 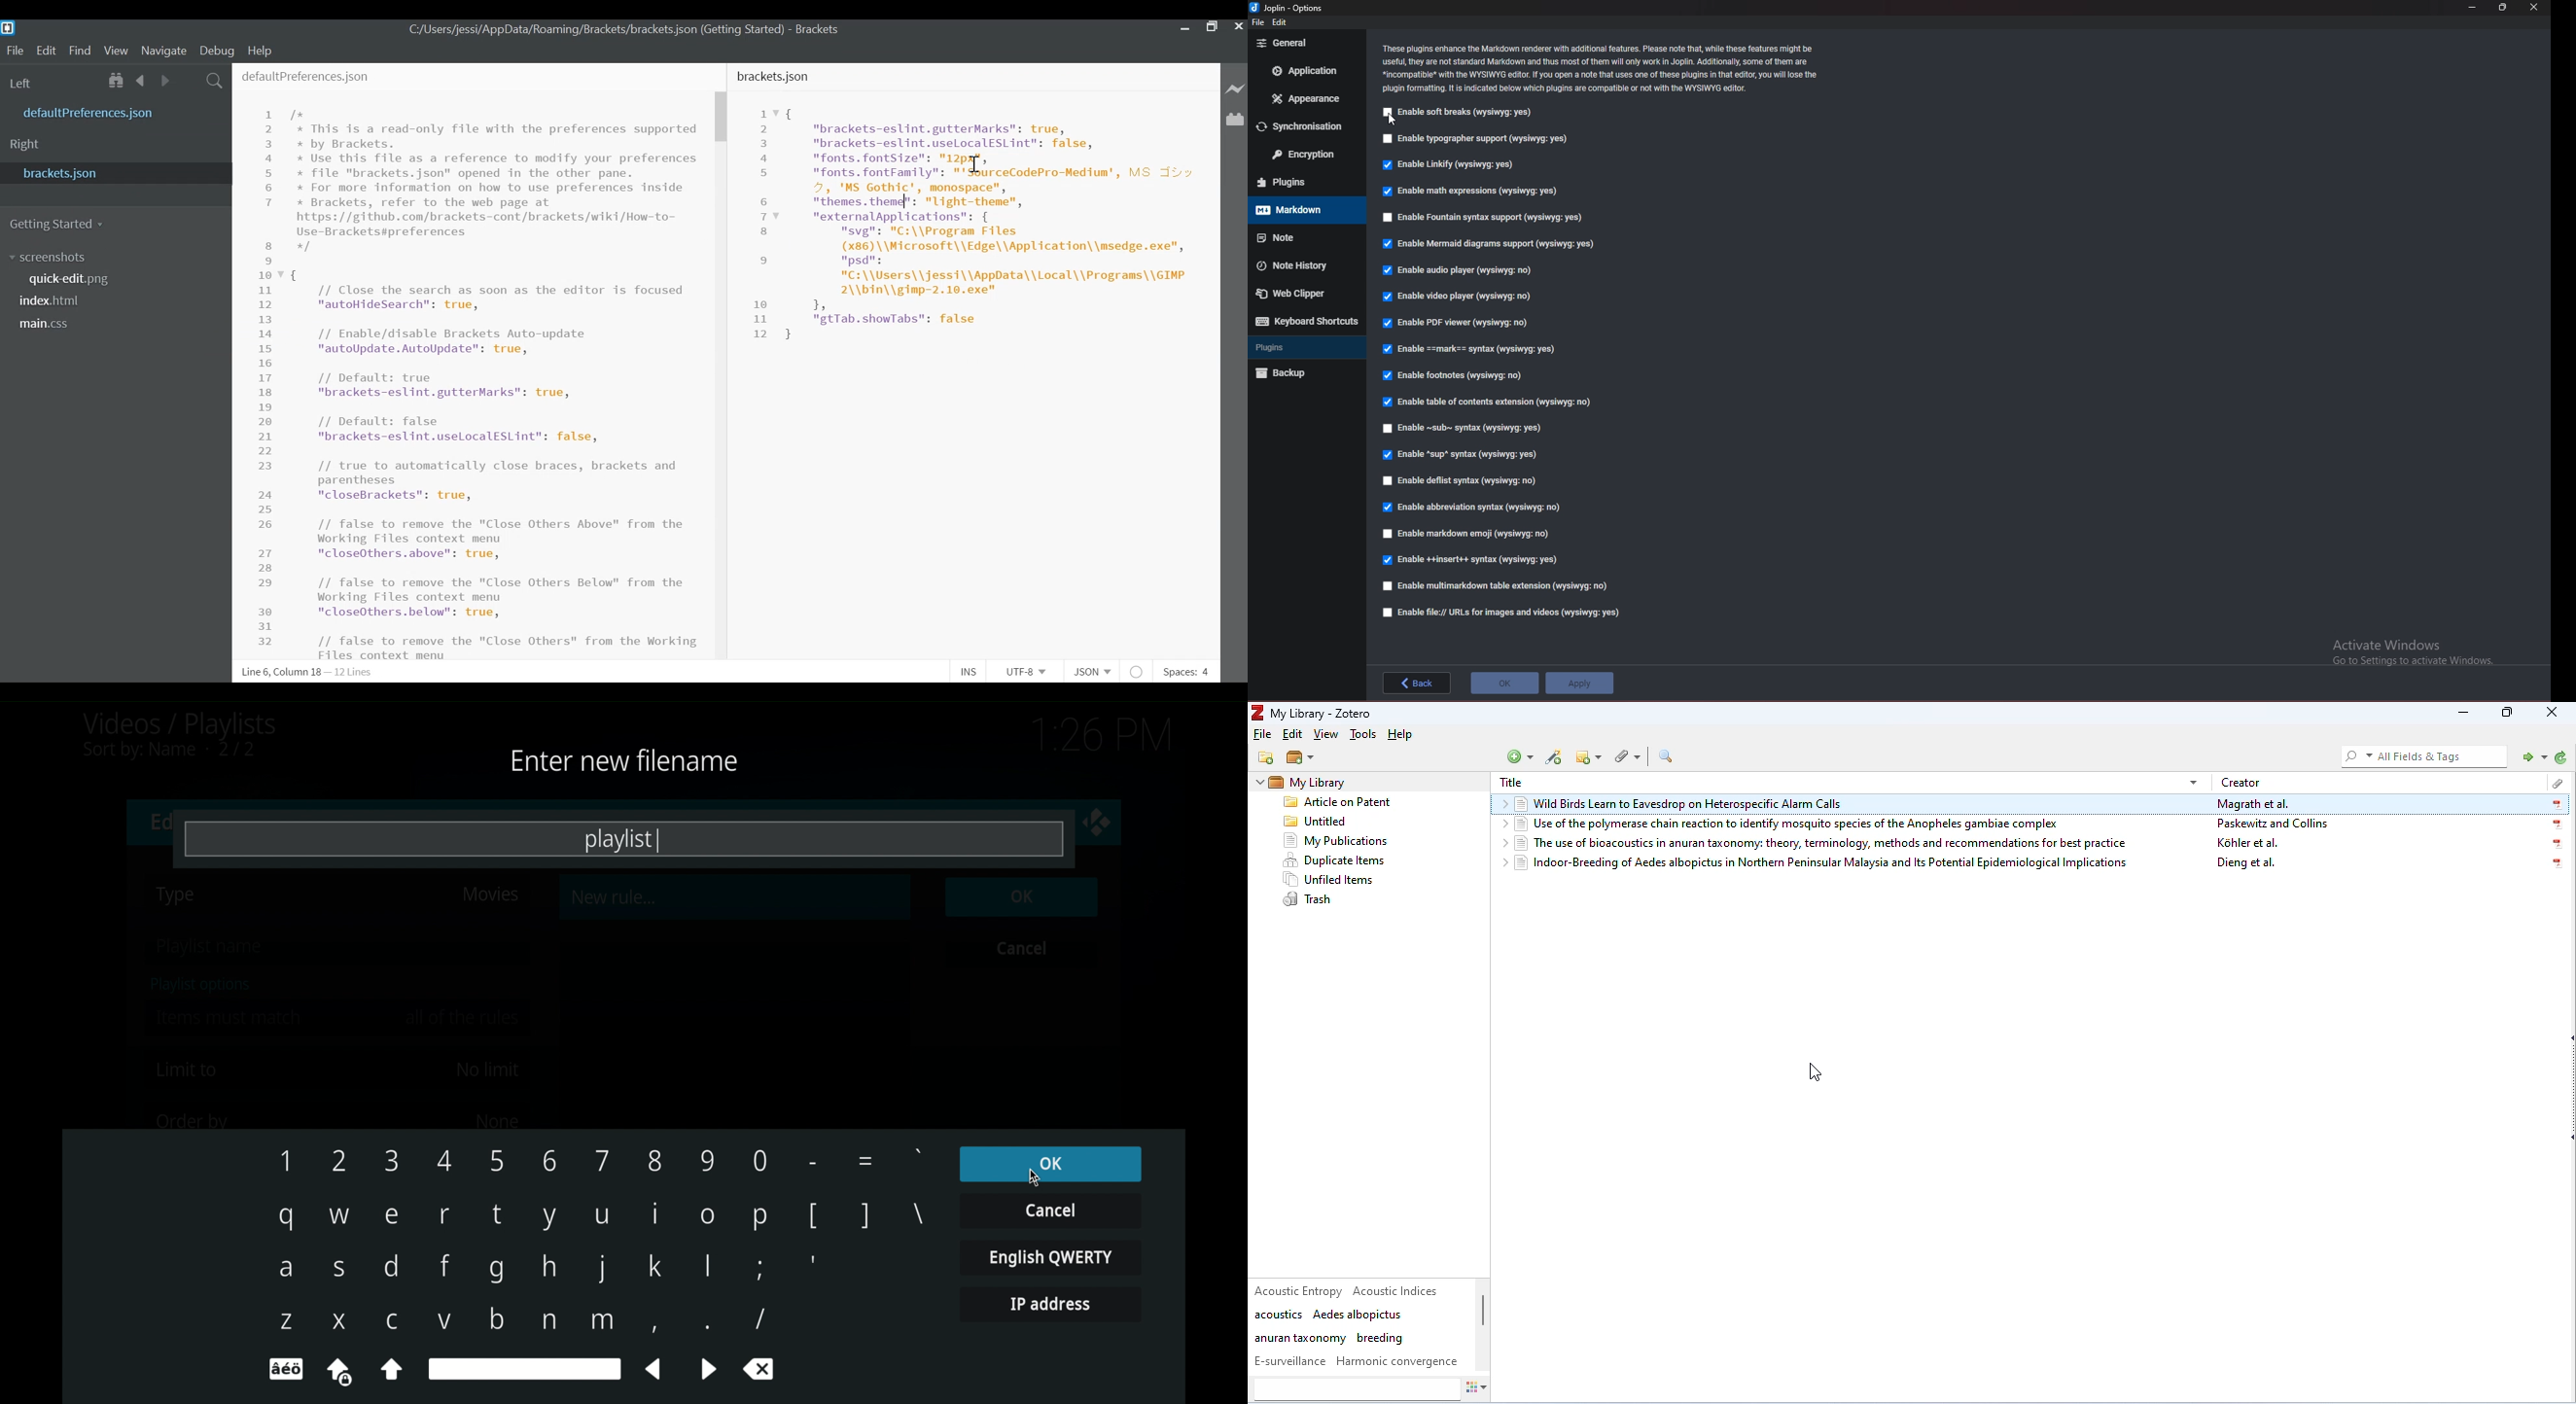 I want to click on Brackets Desktop Icon, so click(x=9, y=27).